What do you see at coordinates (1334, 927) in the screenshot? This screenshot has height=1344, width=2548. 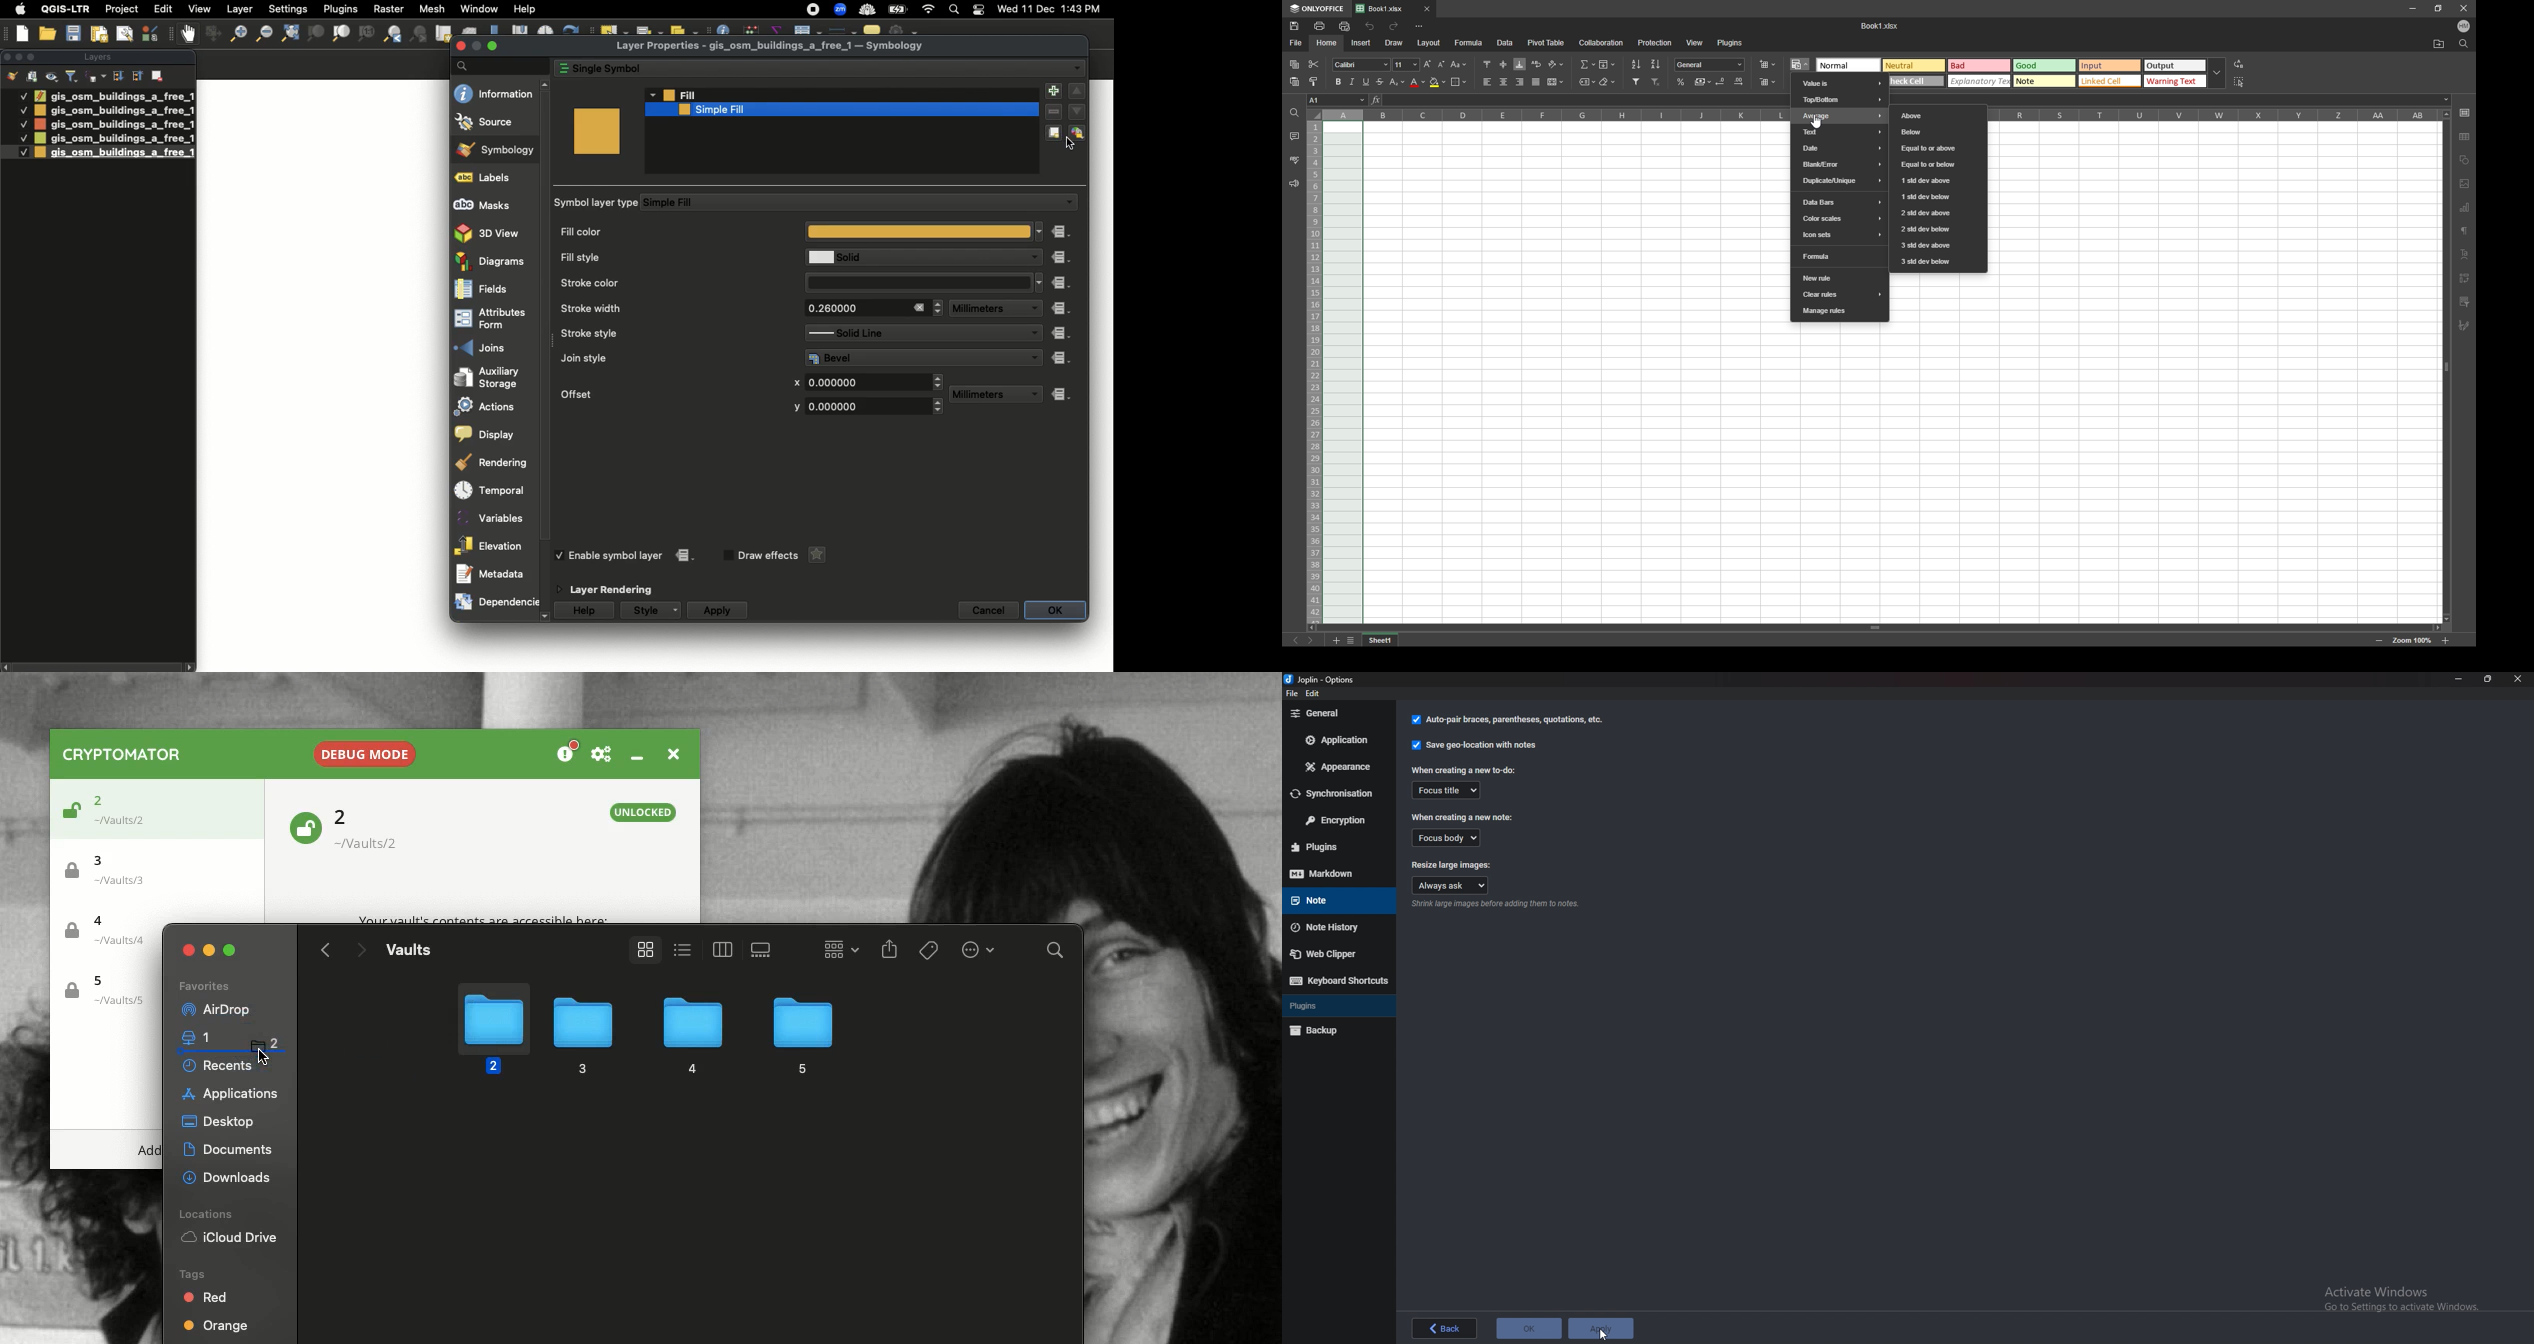 I see `Note history` at bounding box center [1334, 927].